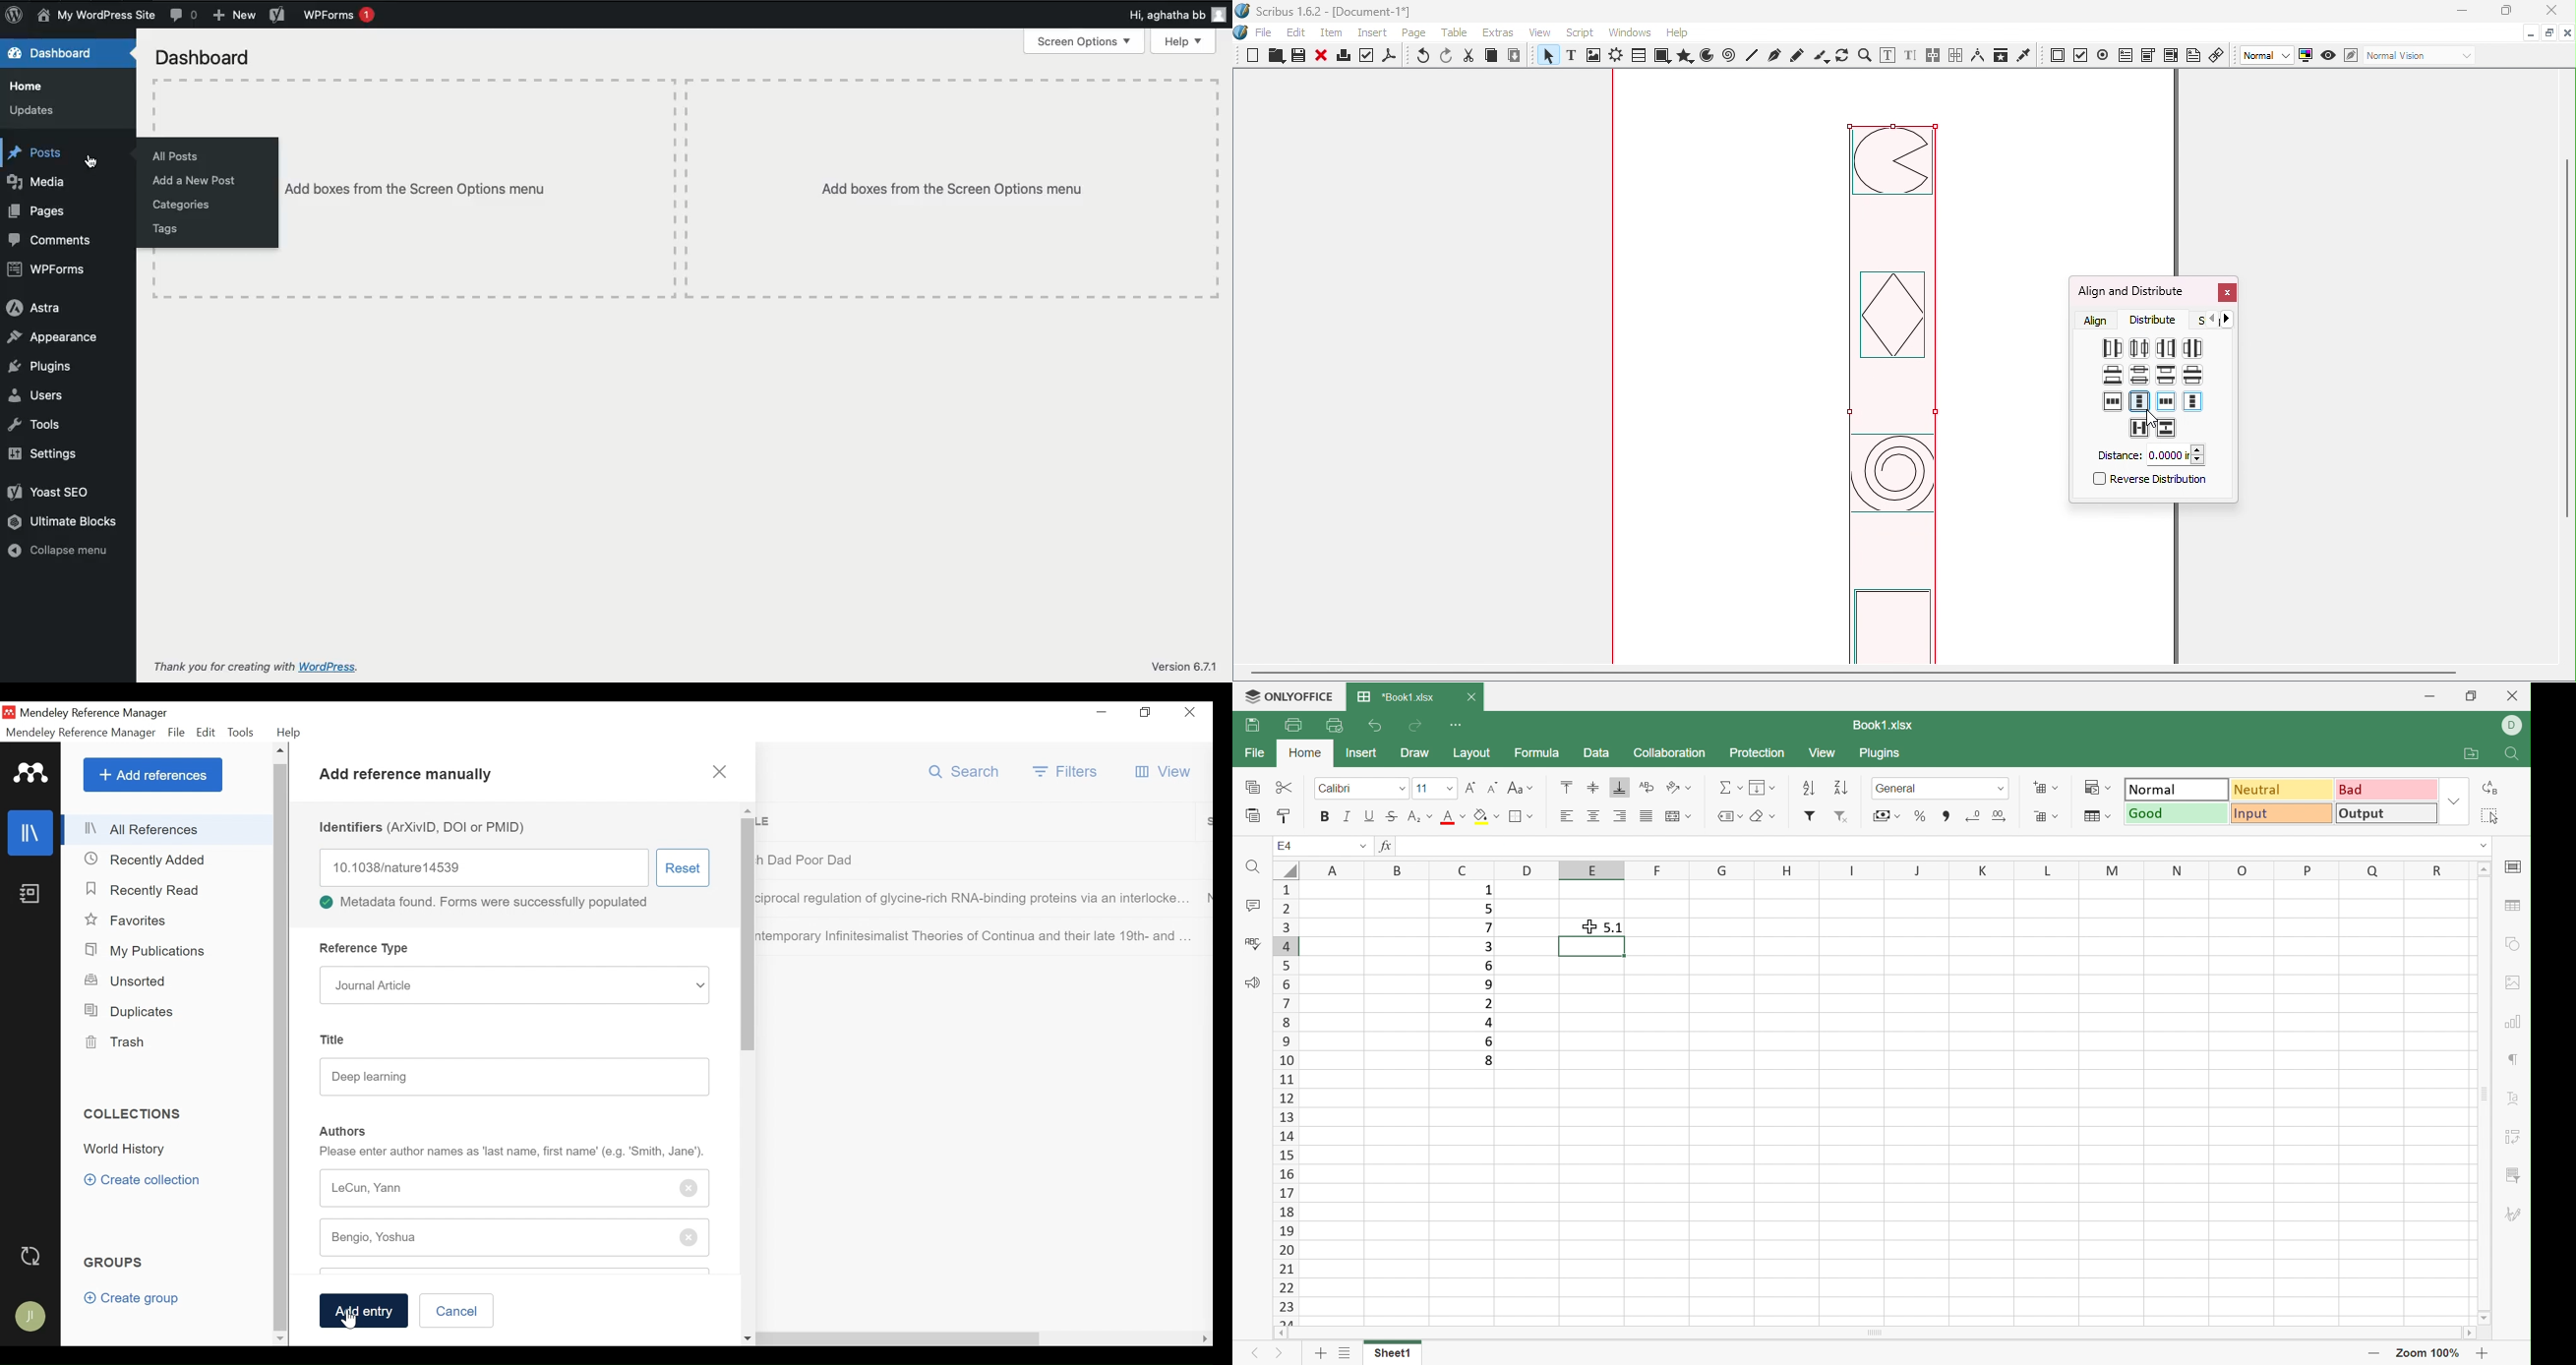 The image size is (2576, 1372). I want to click on My Publications, so click(147, 950).